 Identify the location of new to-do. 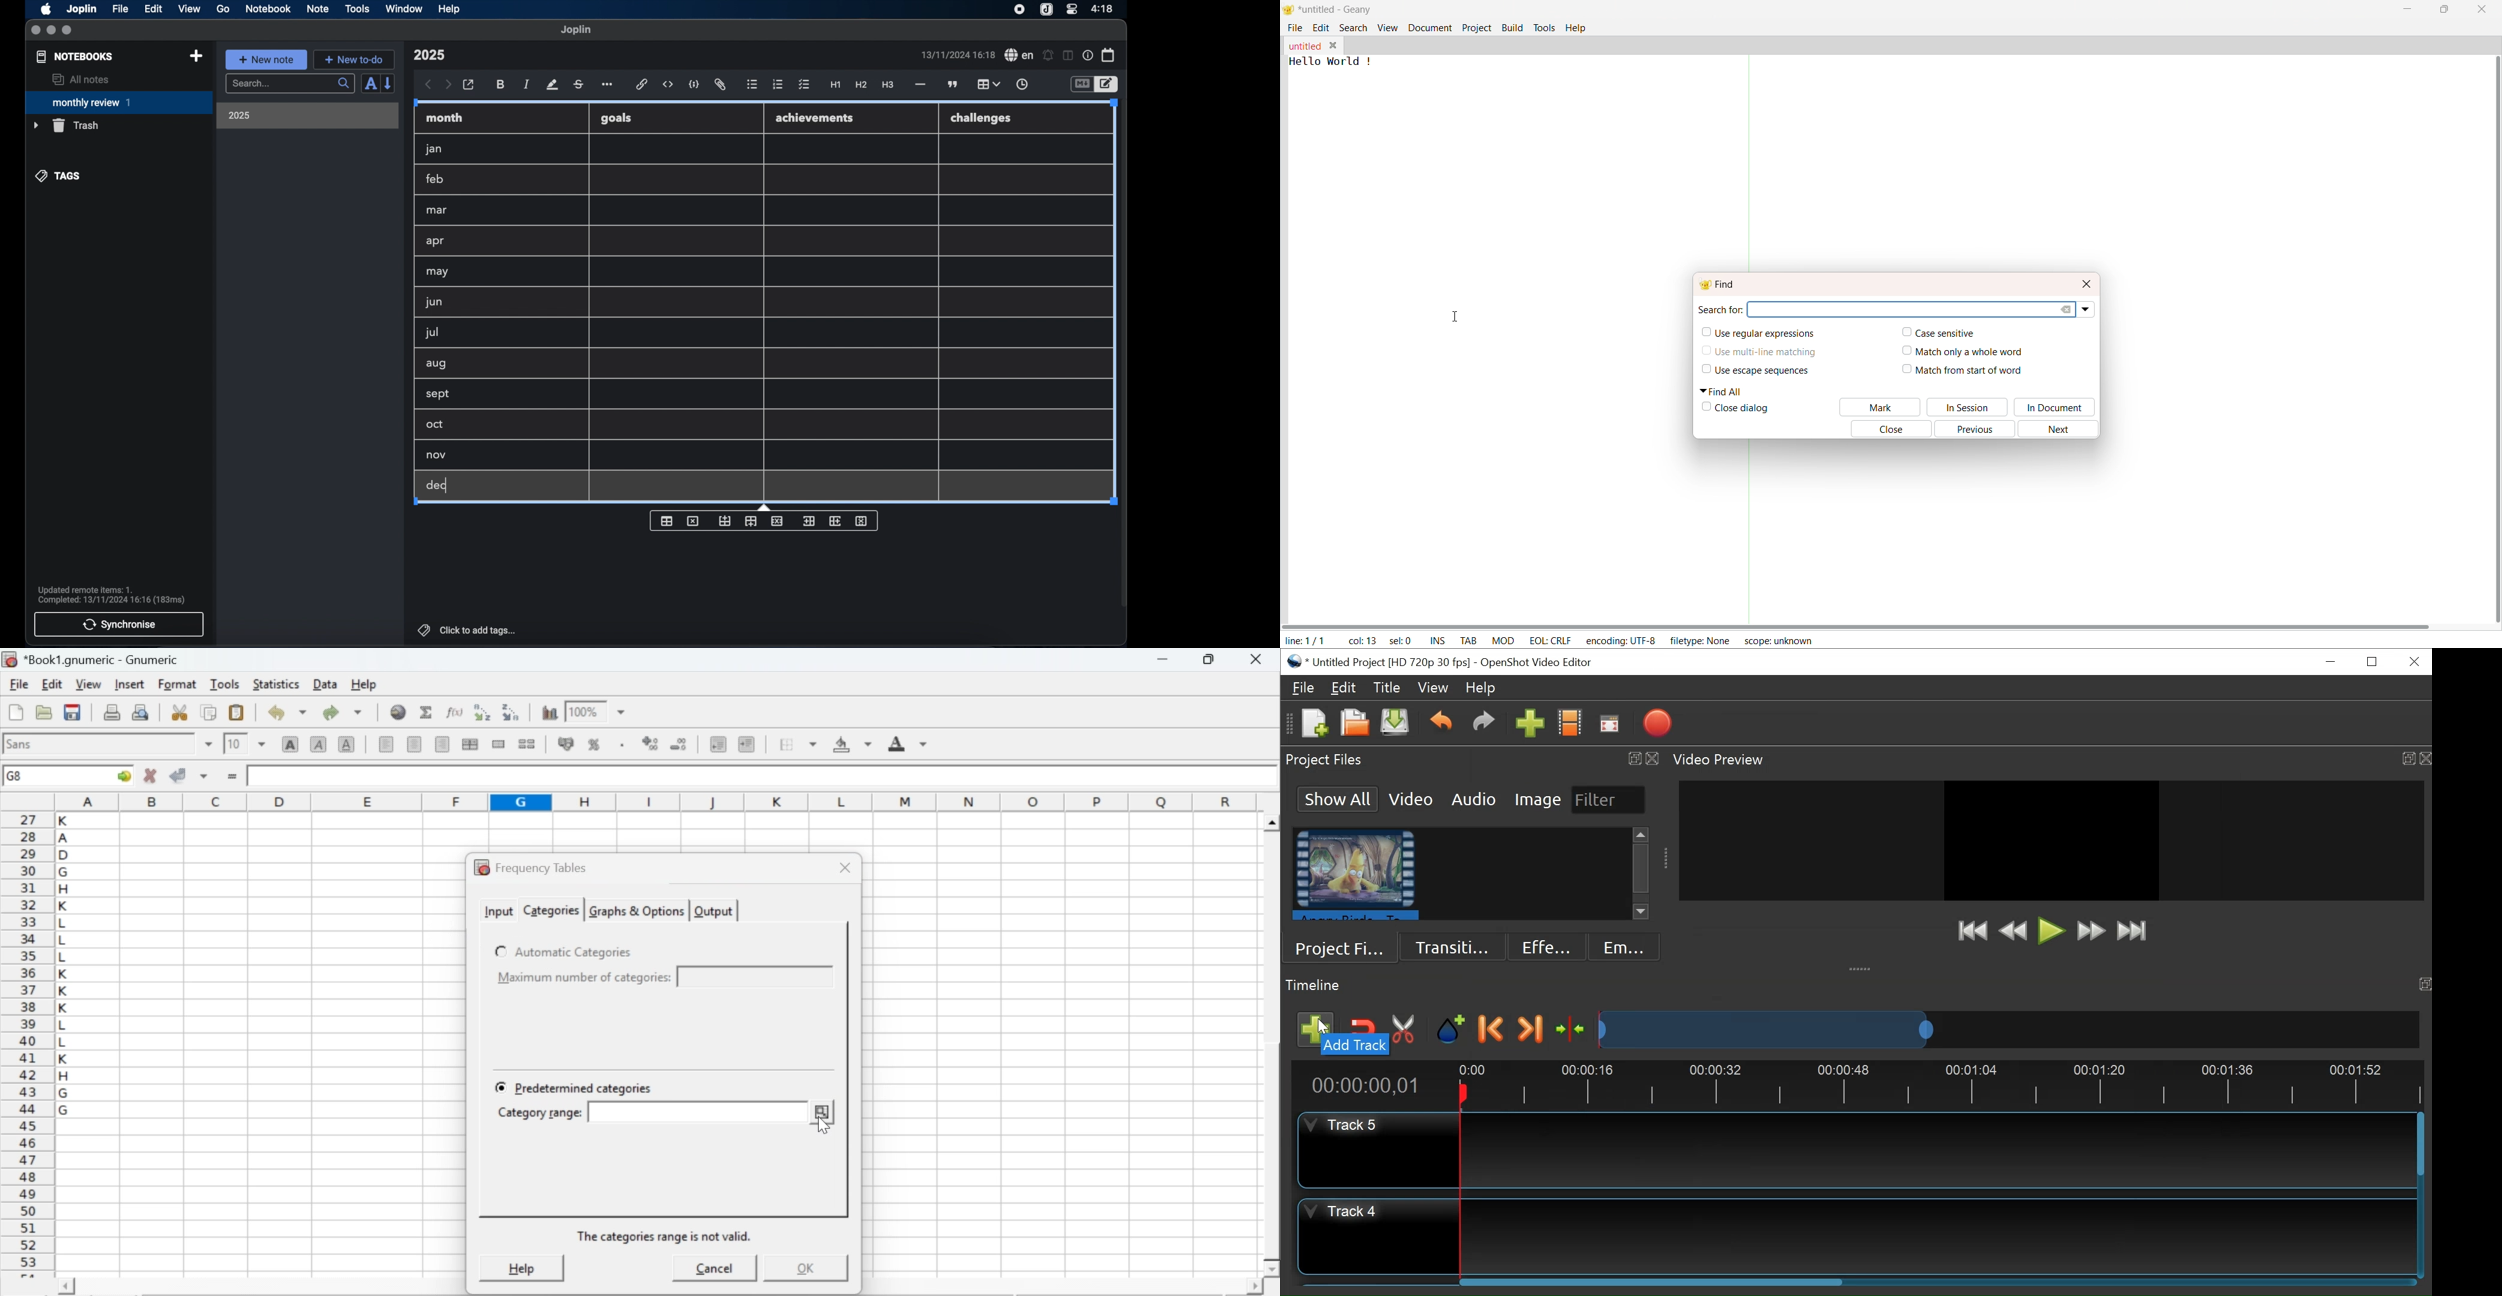
(355, 59).